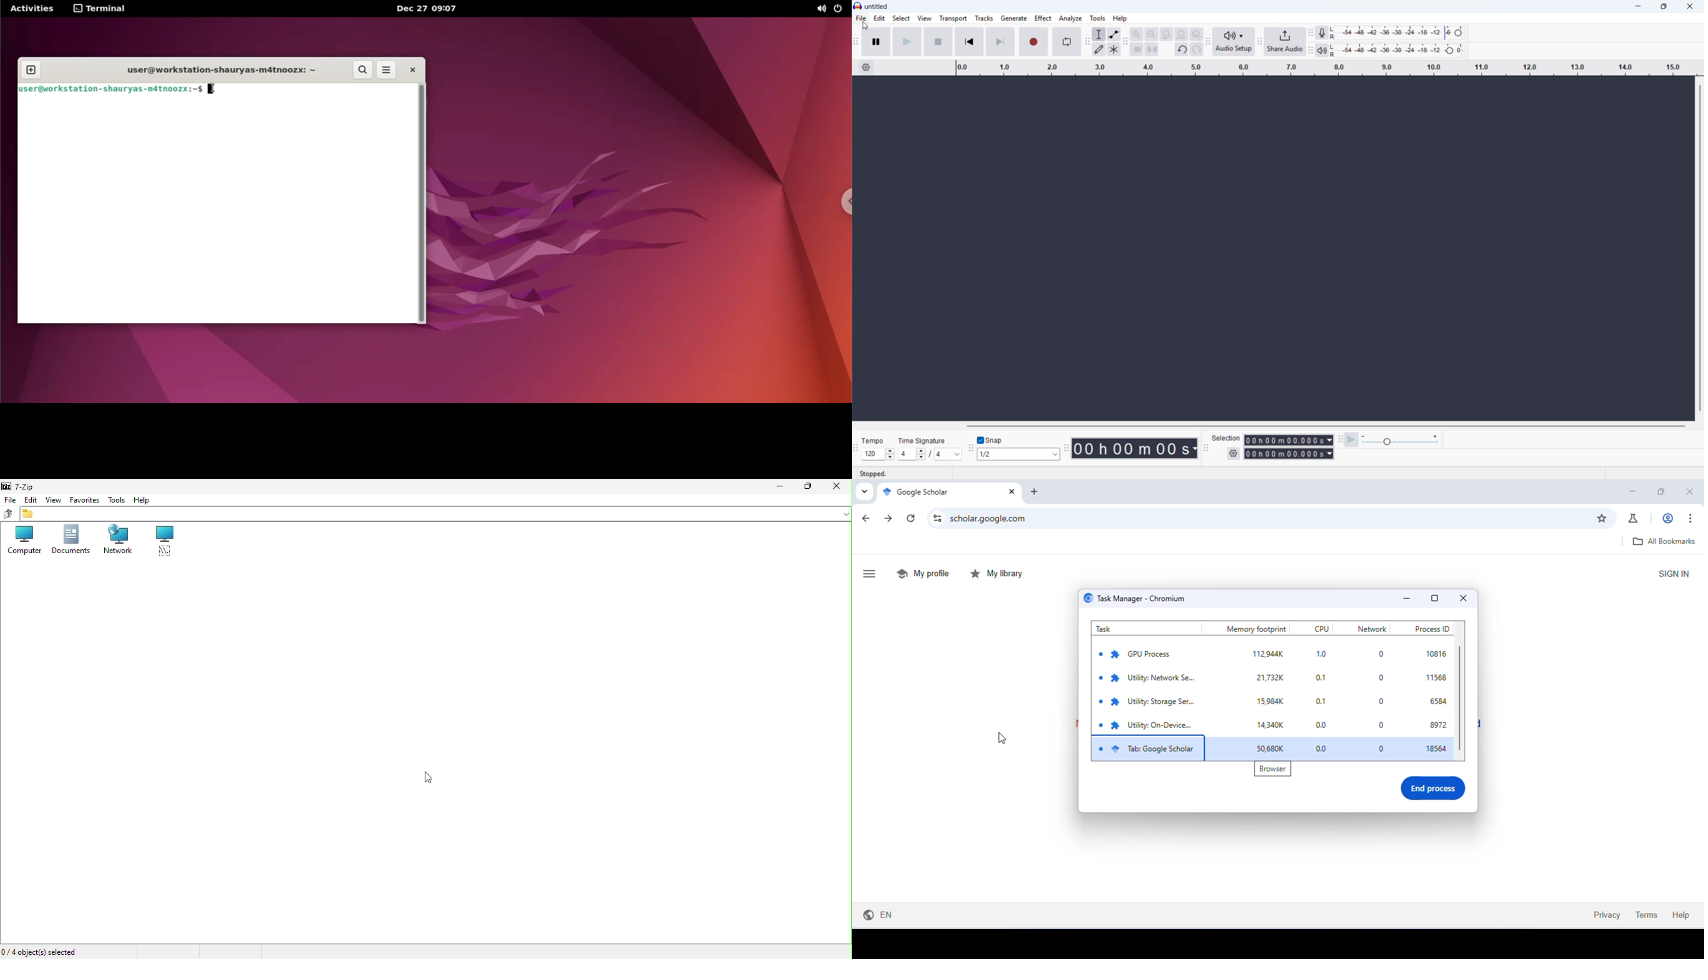 The width and height of the screenshot is (1708, 980). What do you see at coordinates (866, 68) in the screenshot?
I see `Timeline settings ` at bounding box center [866, 68].